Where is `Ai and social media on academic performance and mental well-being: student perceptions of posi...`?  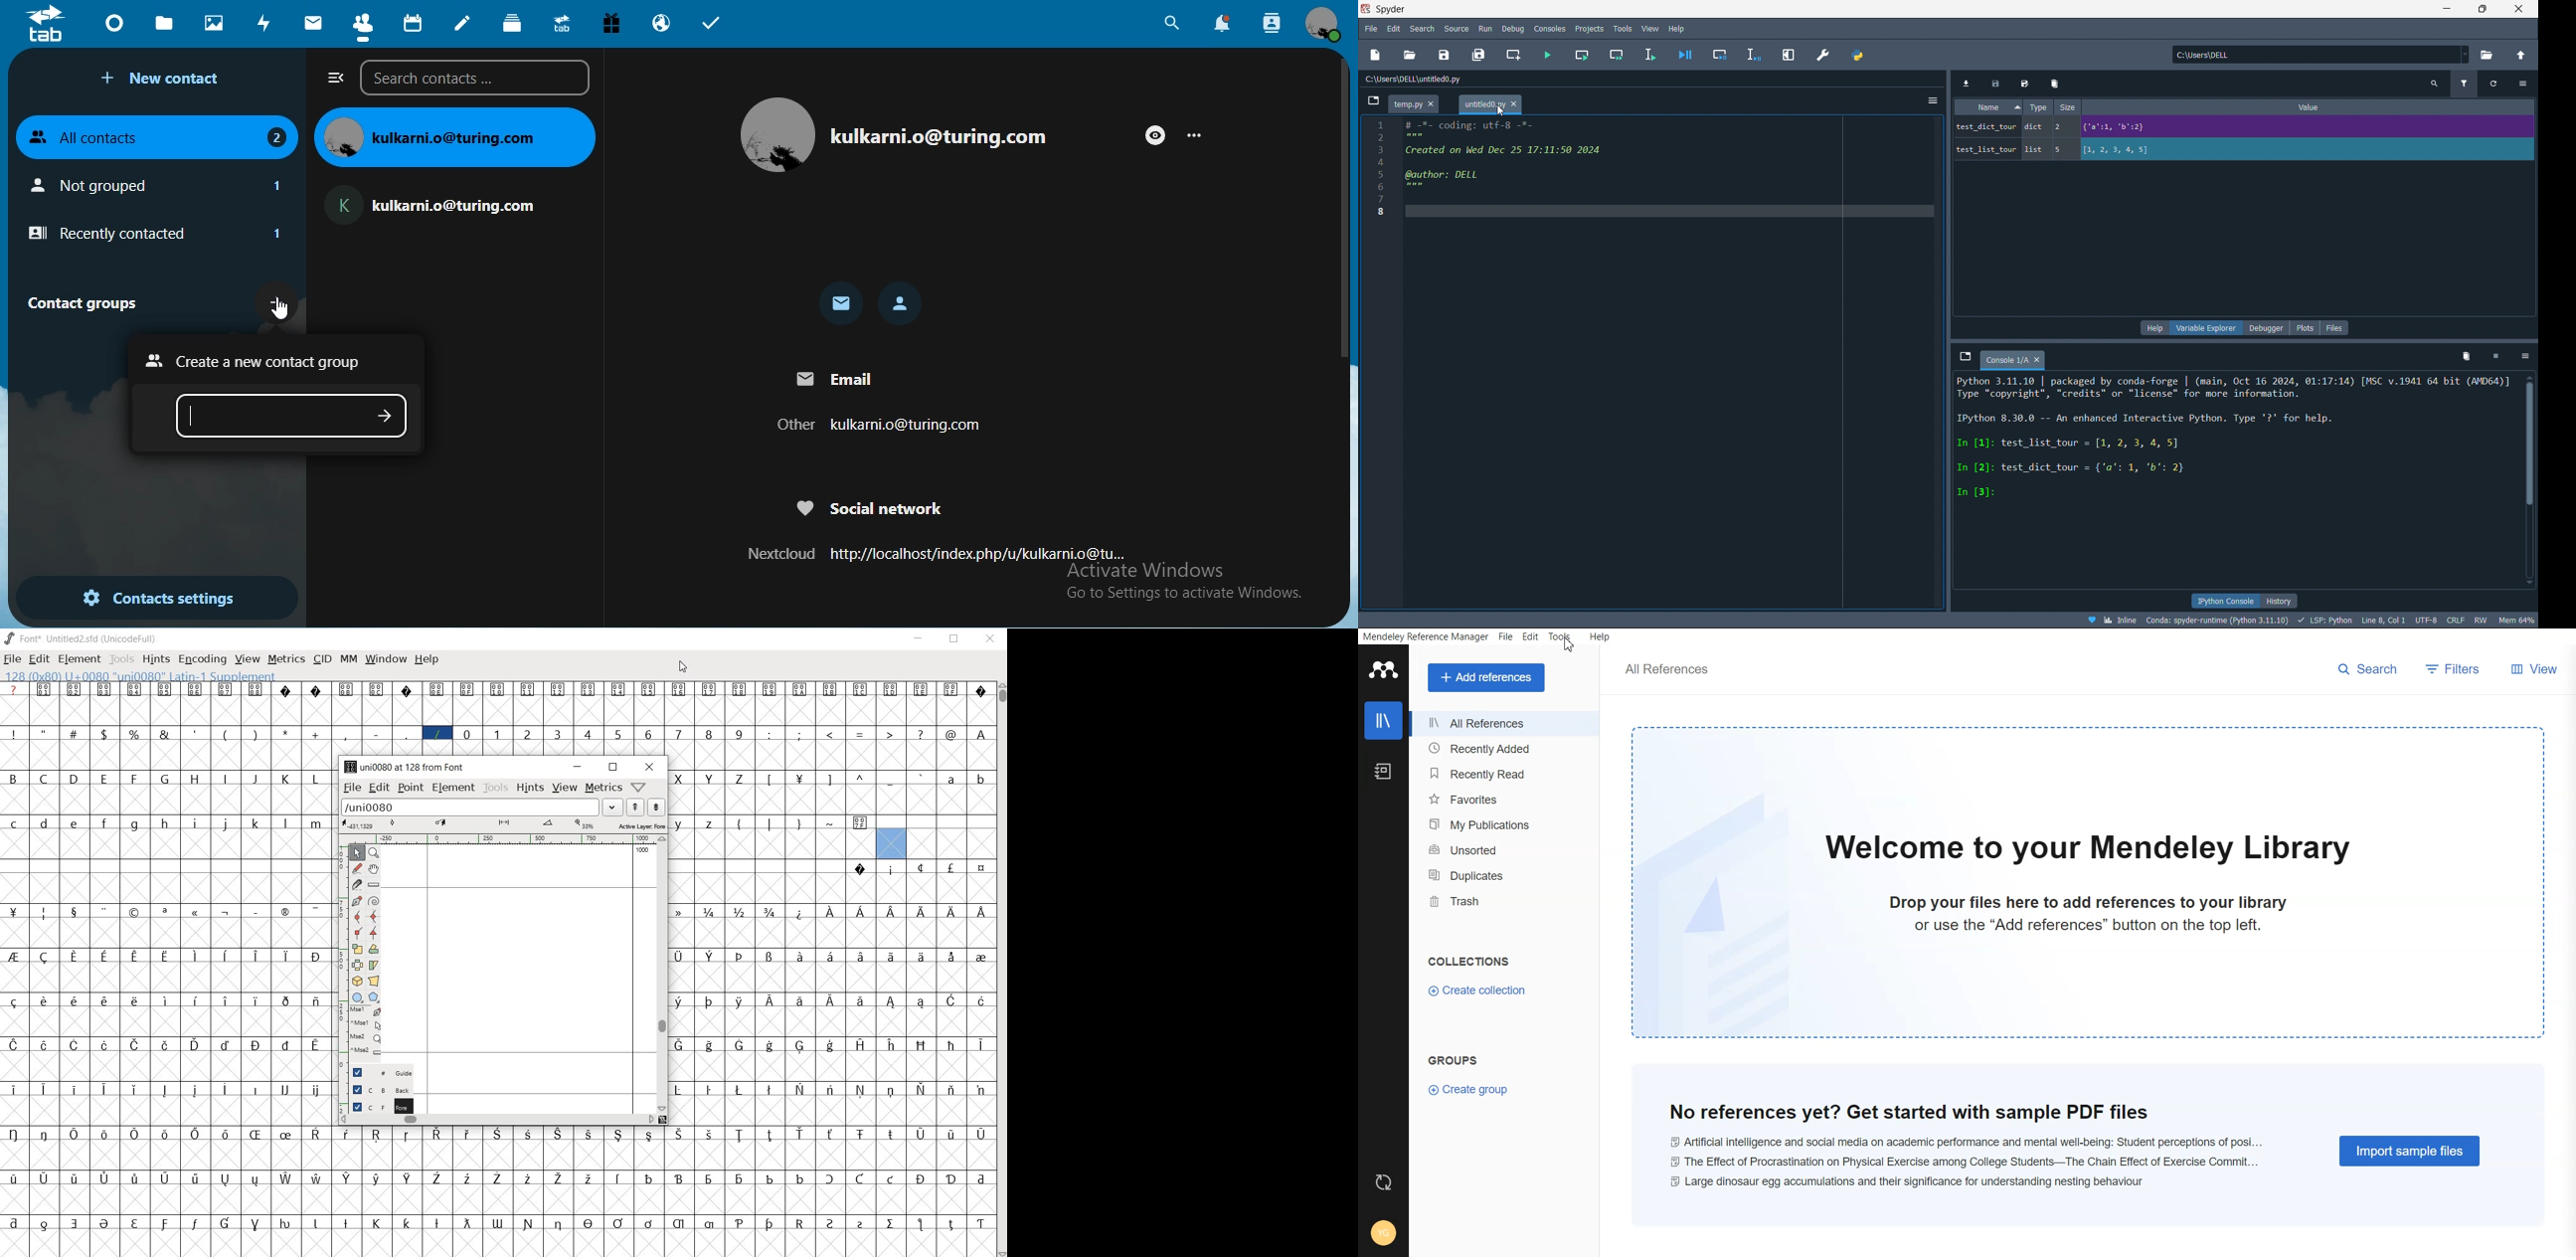 Ai and social media on academic performance and mental well-being: student perceptions of posi... is located at coordinates (1965, 1142).